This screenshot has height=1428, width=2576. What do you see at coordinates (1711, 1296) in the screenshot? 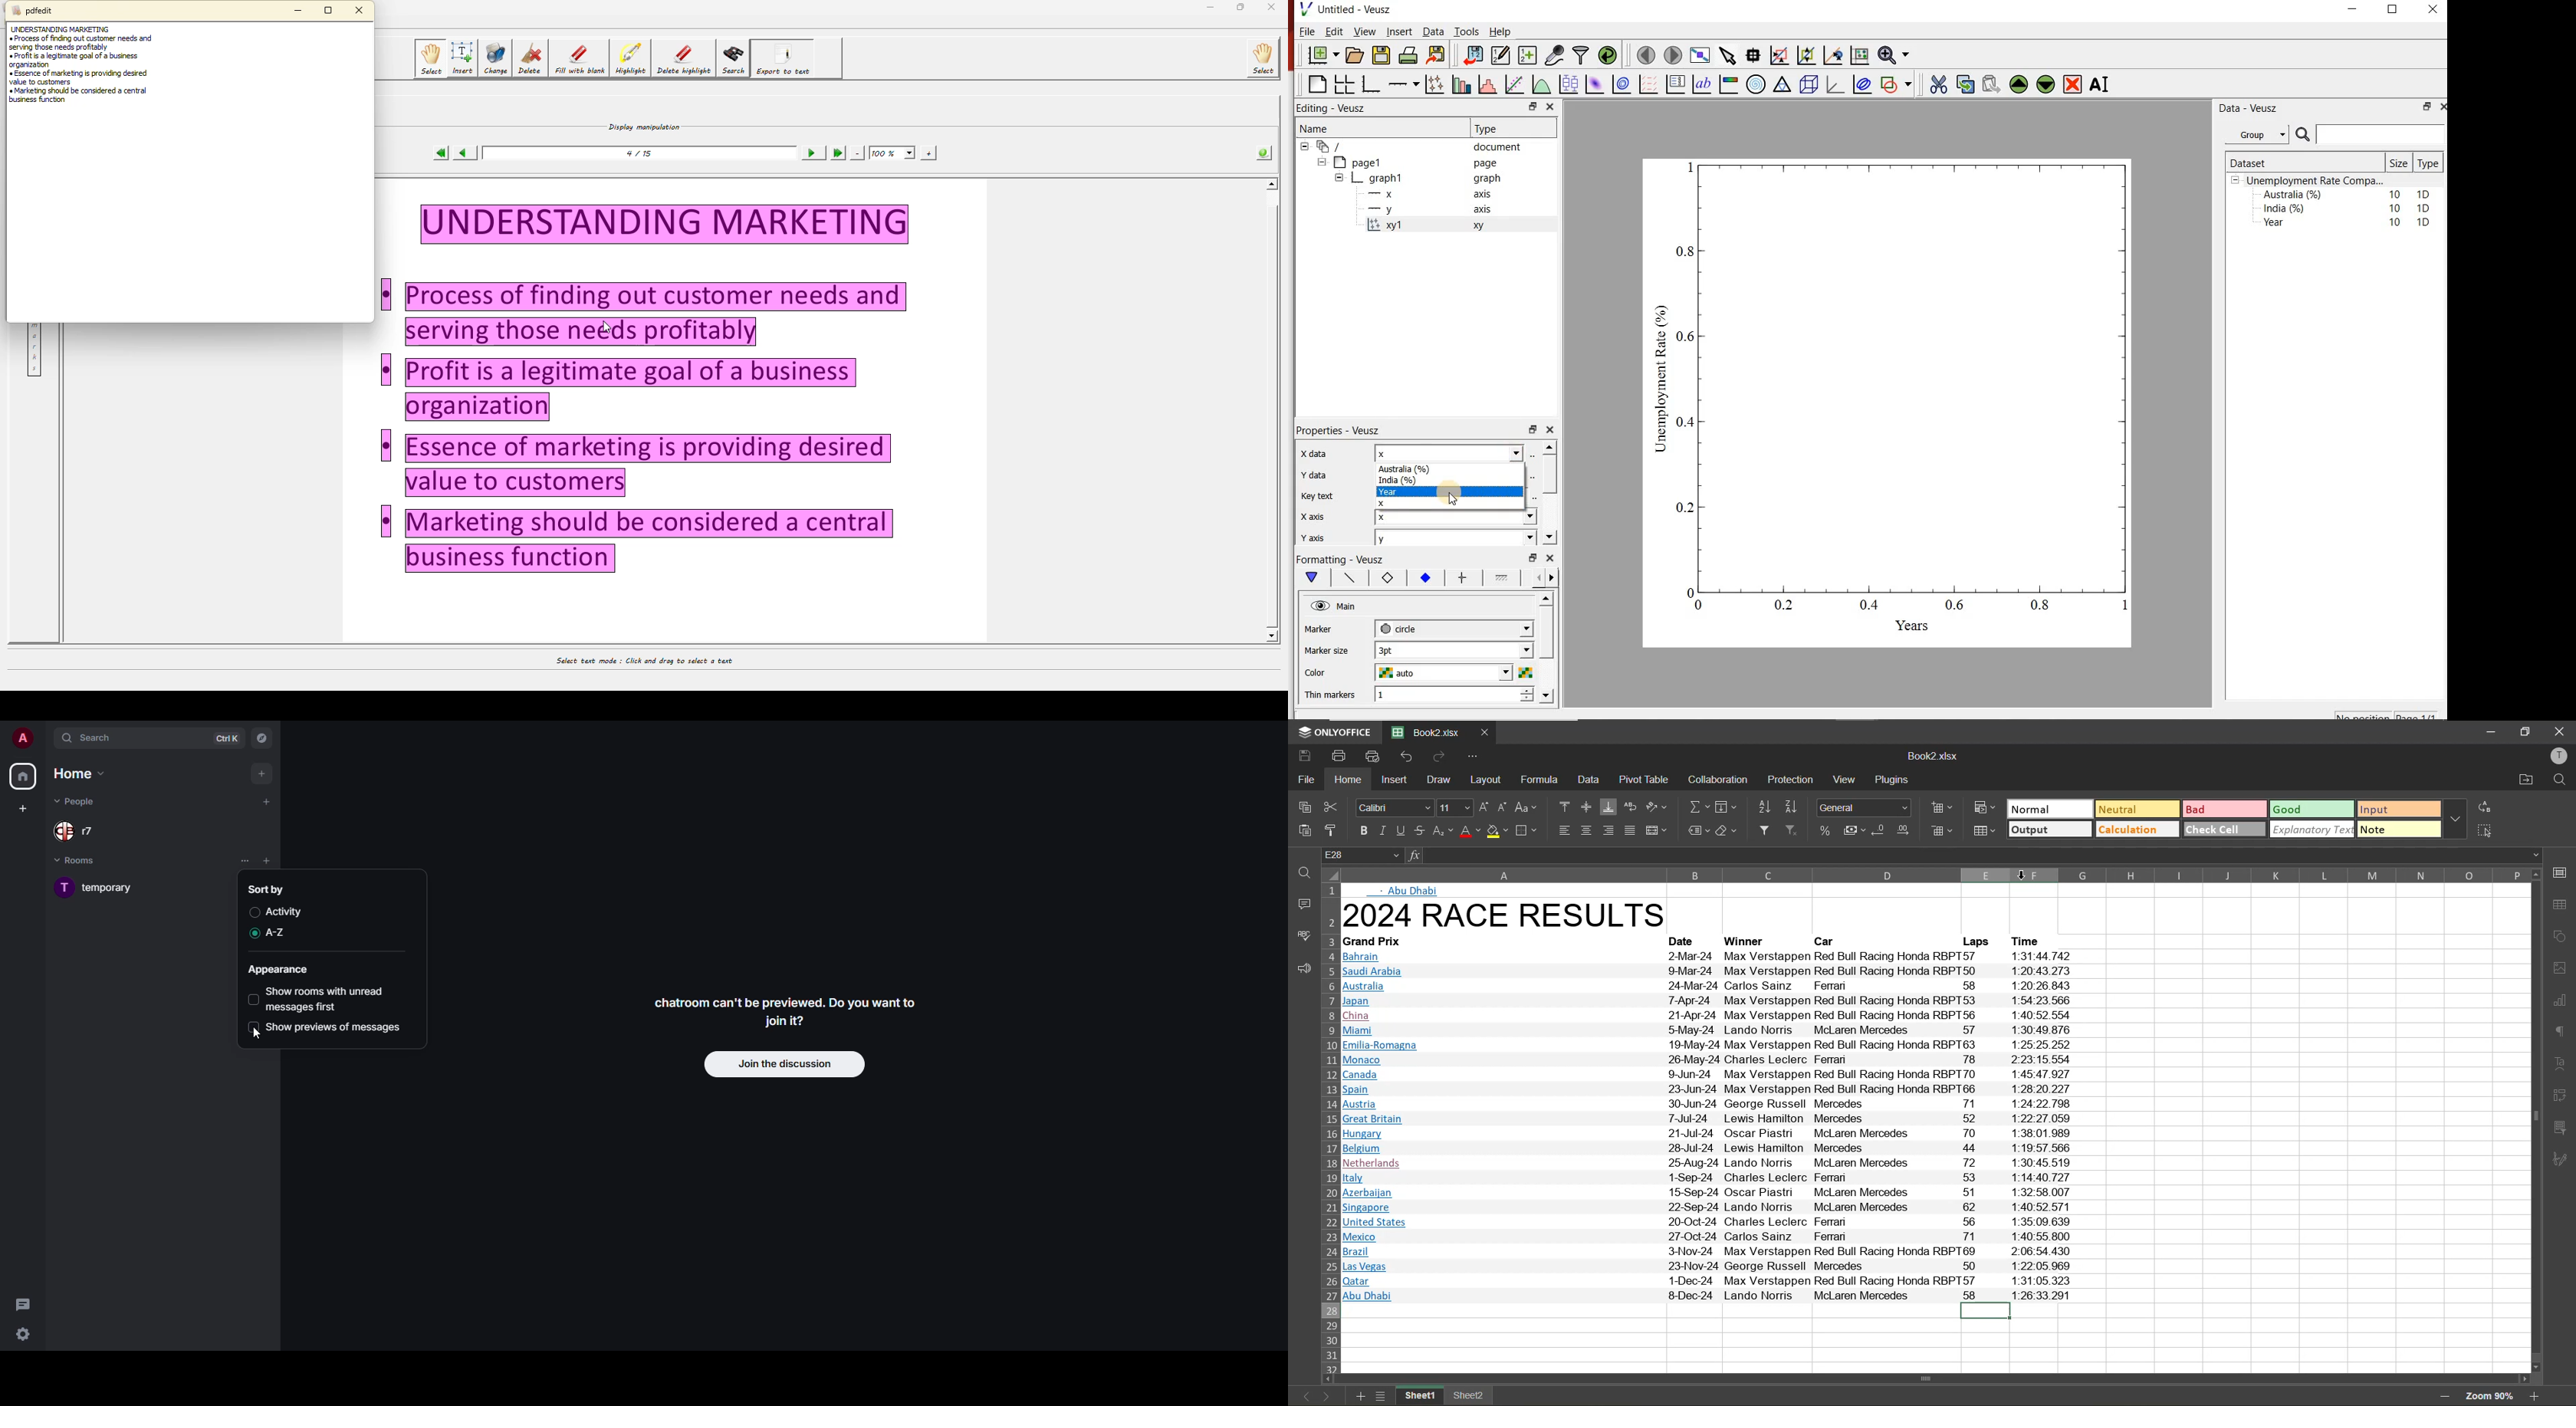
I see `| Abu Dhabi 8-Dec-24 Lando Norris McLaren Mercedes 58 1:26:33.291` at bounding box center [1711, 1296].